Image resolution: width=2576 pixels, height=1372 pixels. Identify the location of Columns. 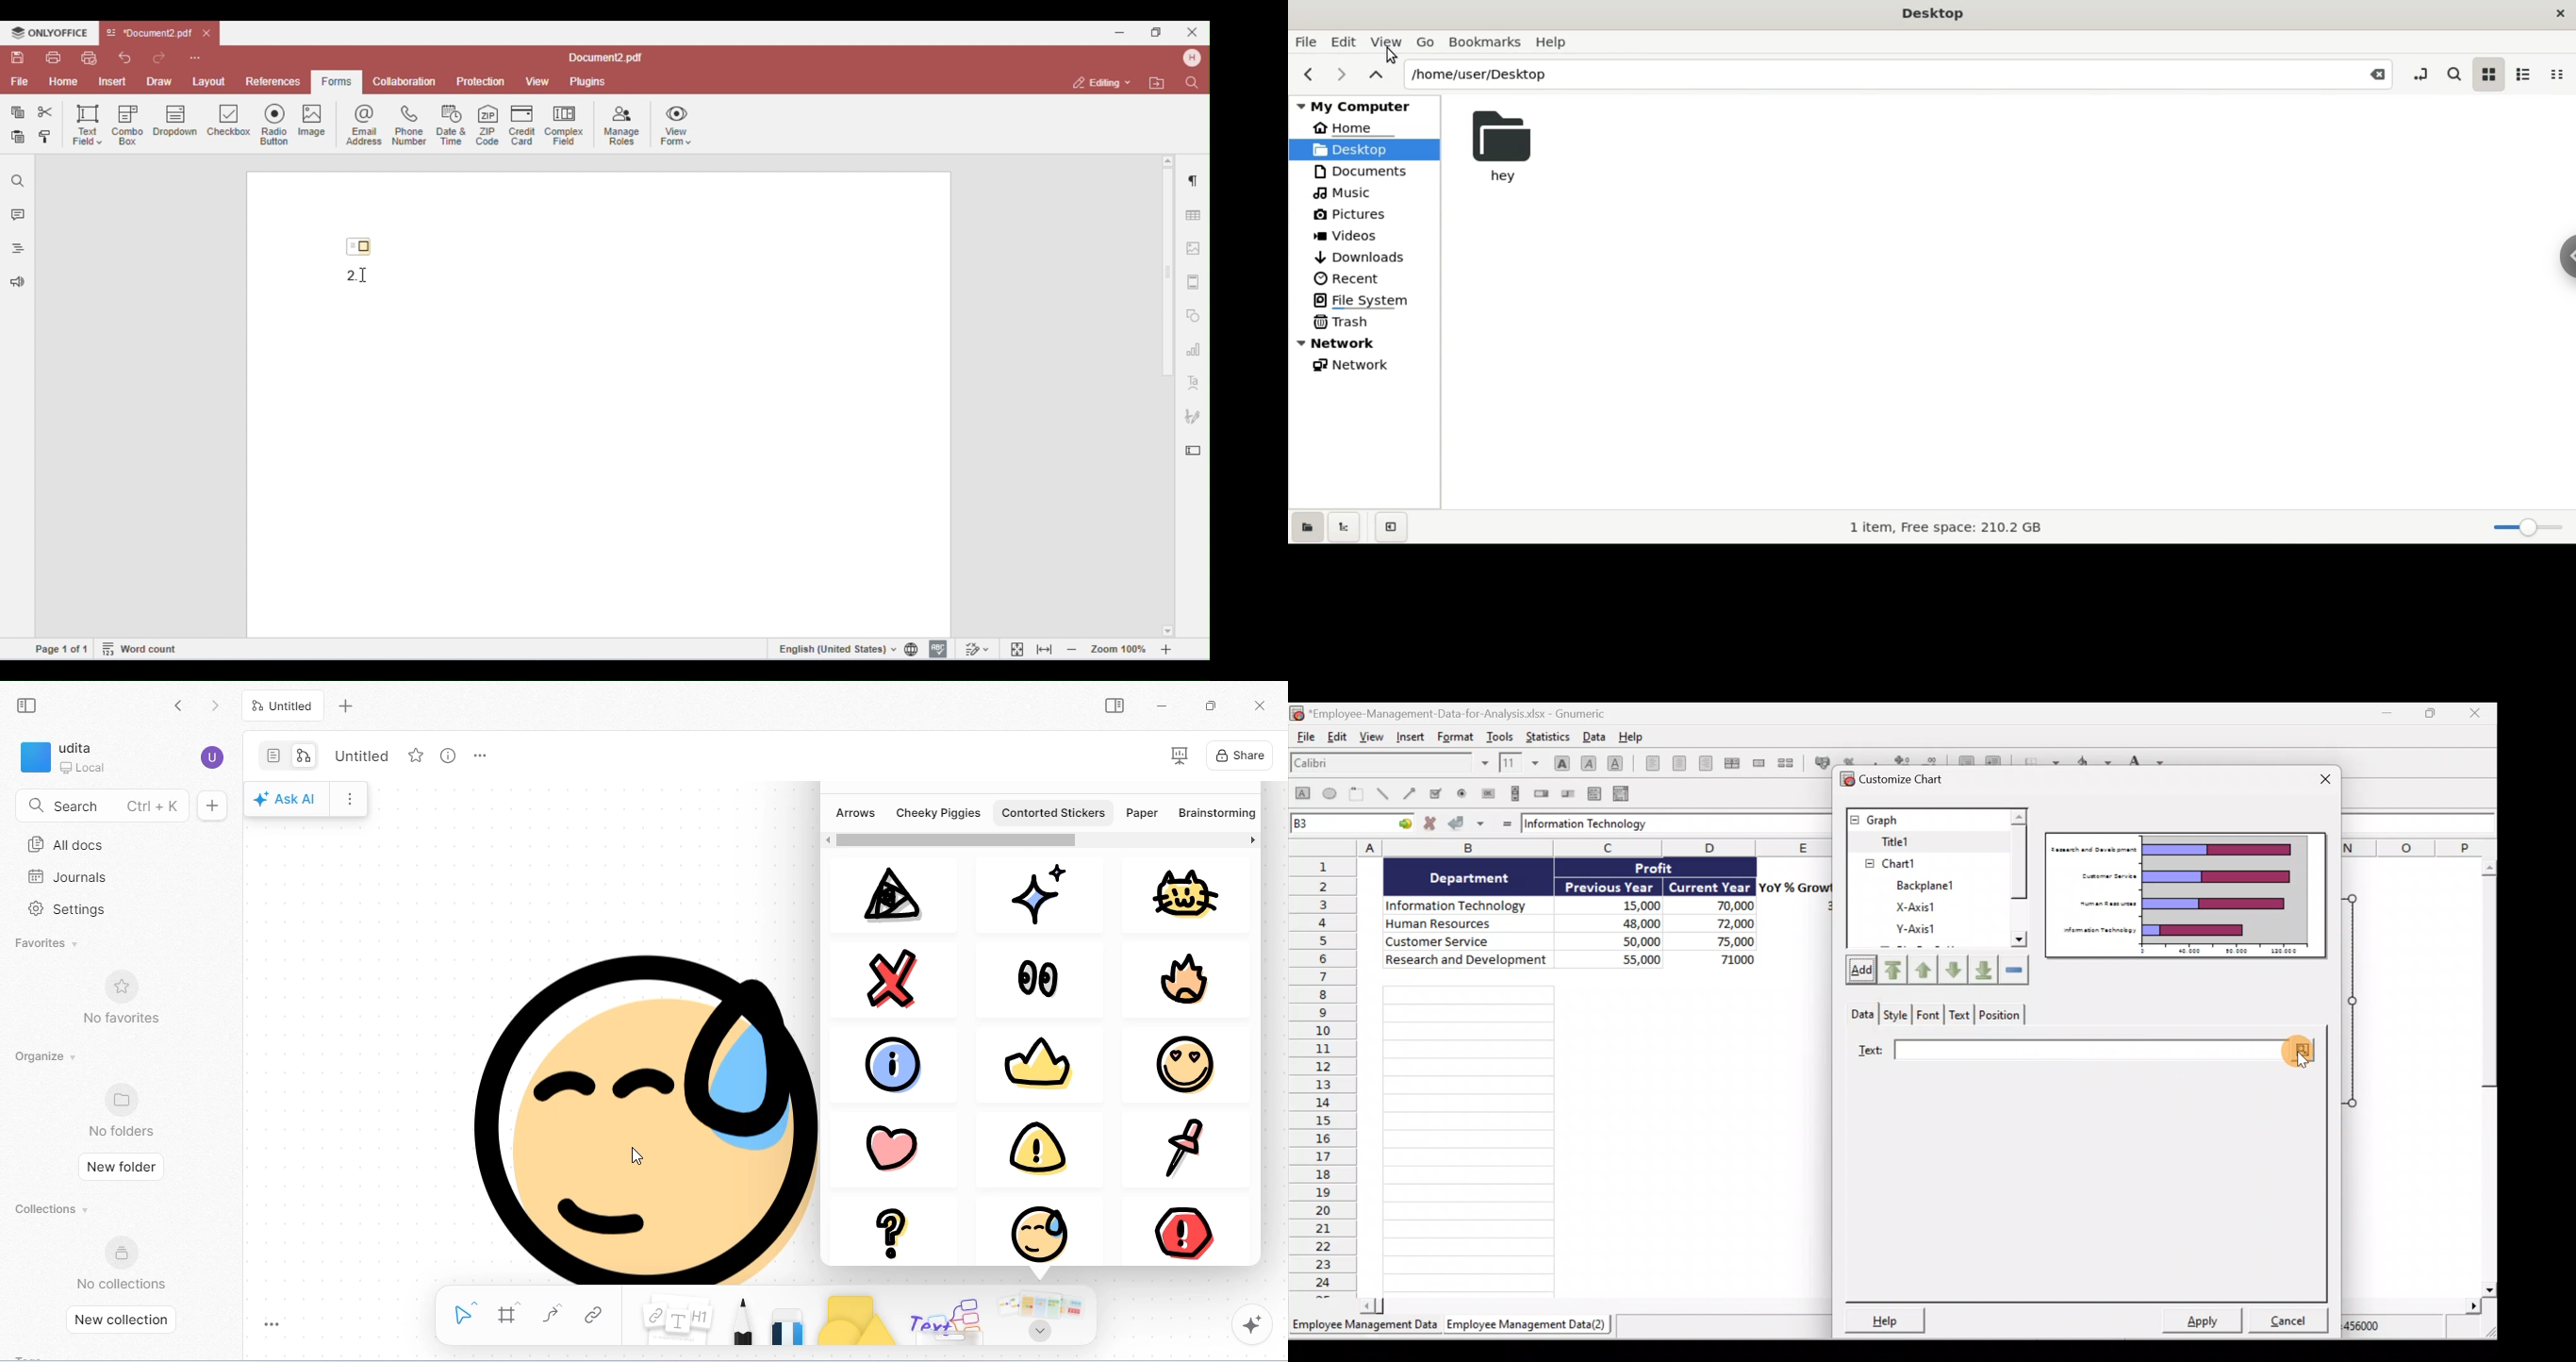
(1596, 847).